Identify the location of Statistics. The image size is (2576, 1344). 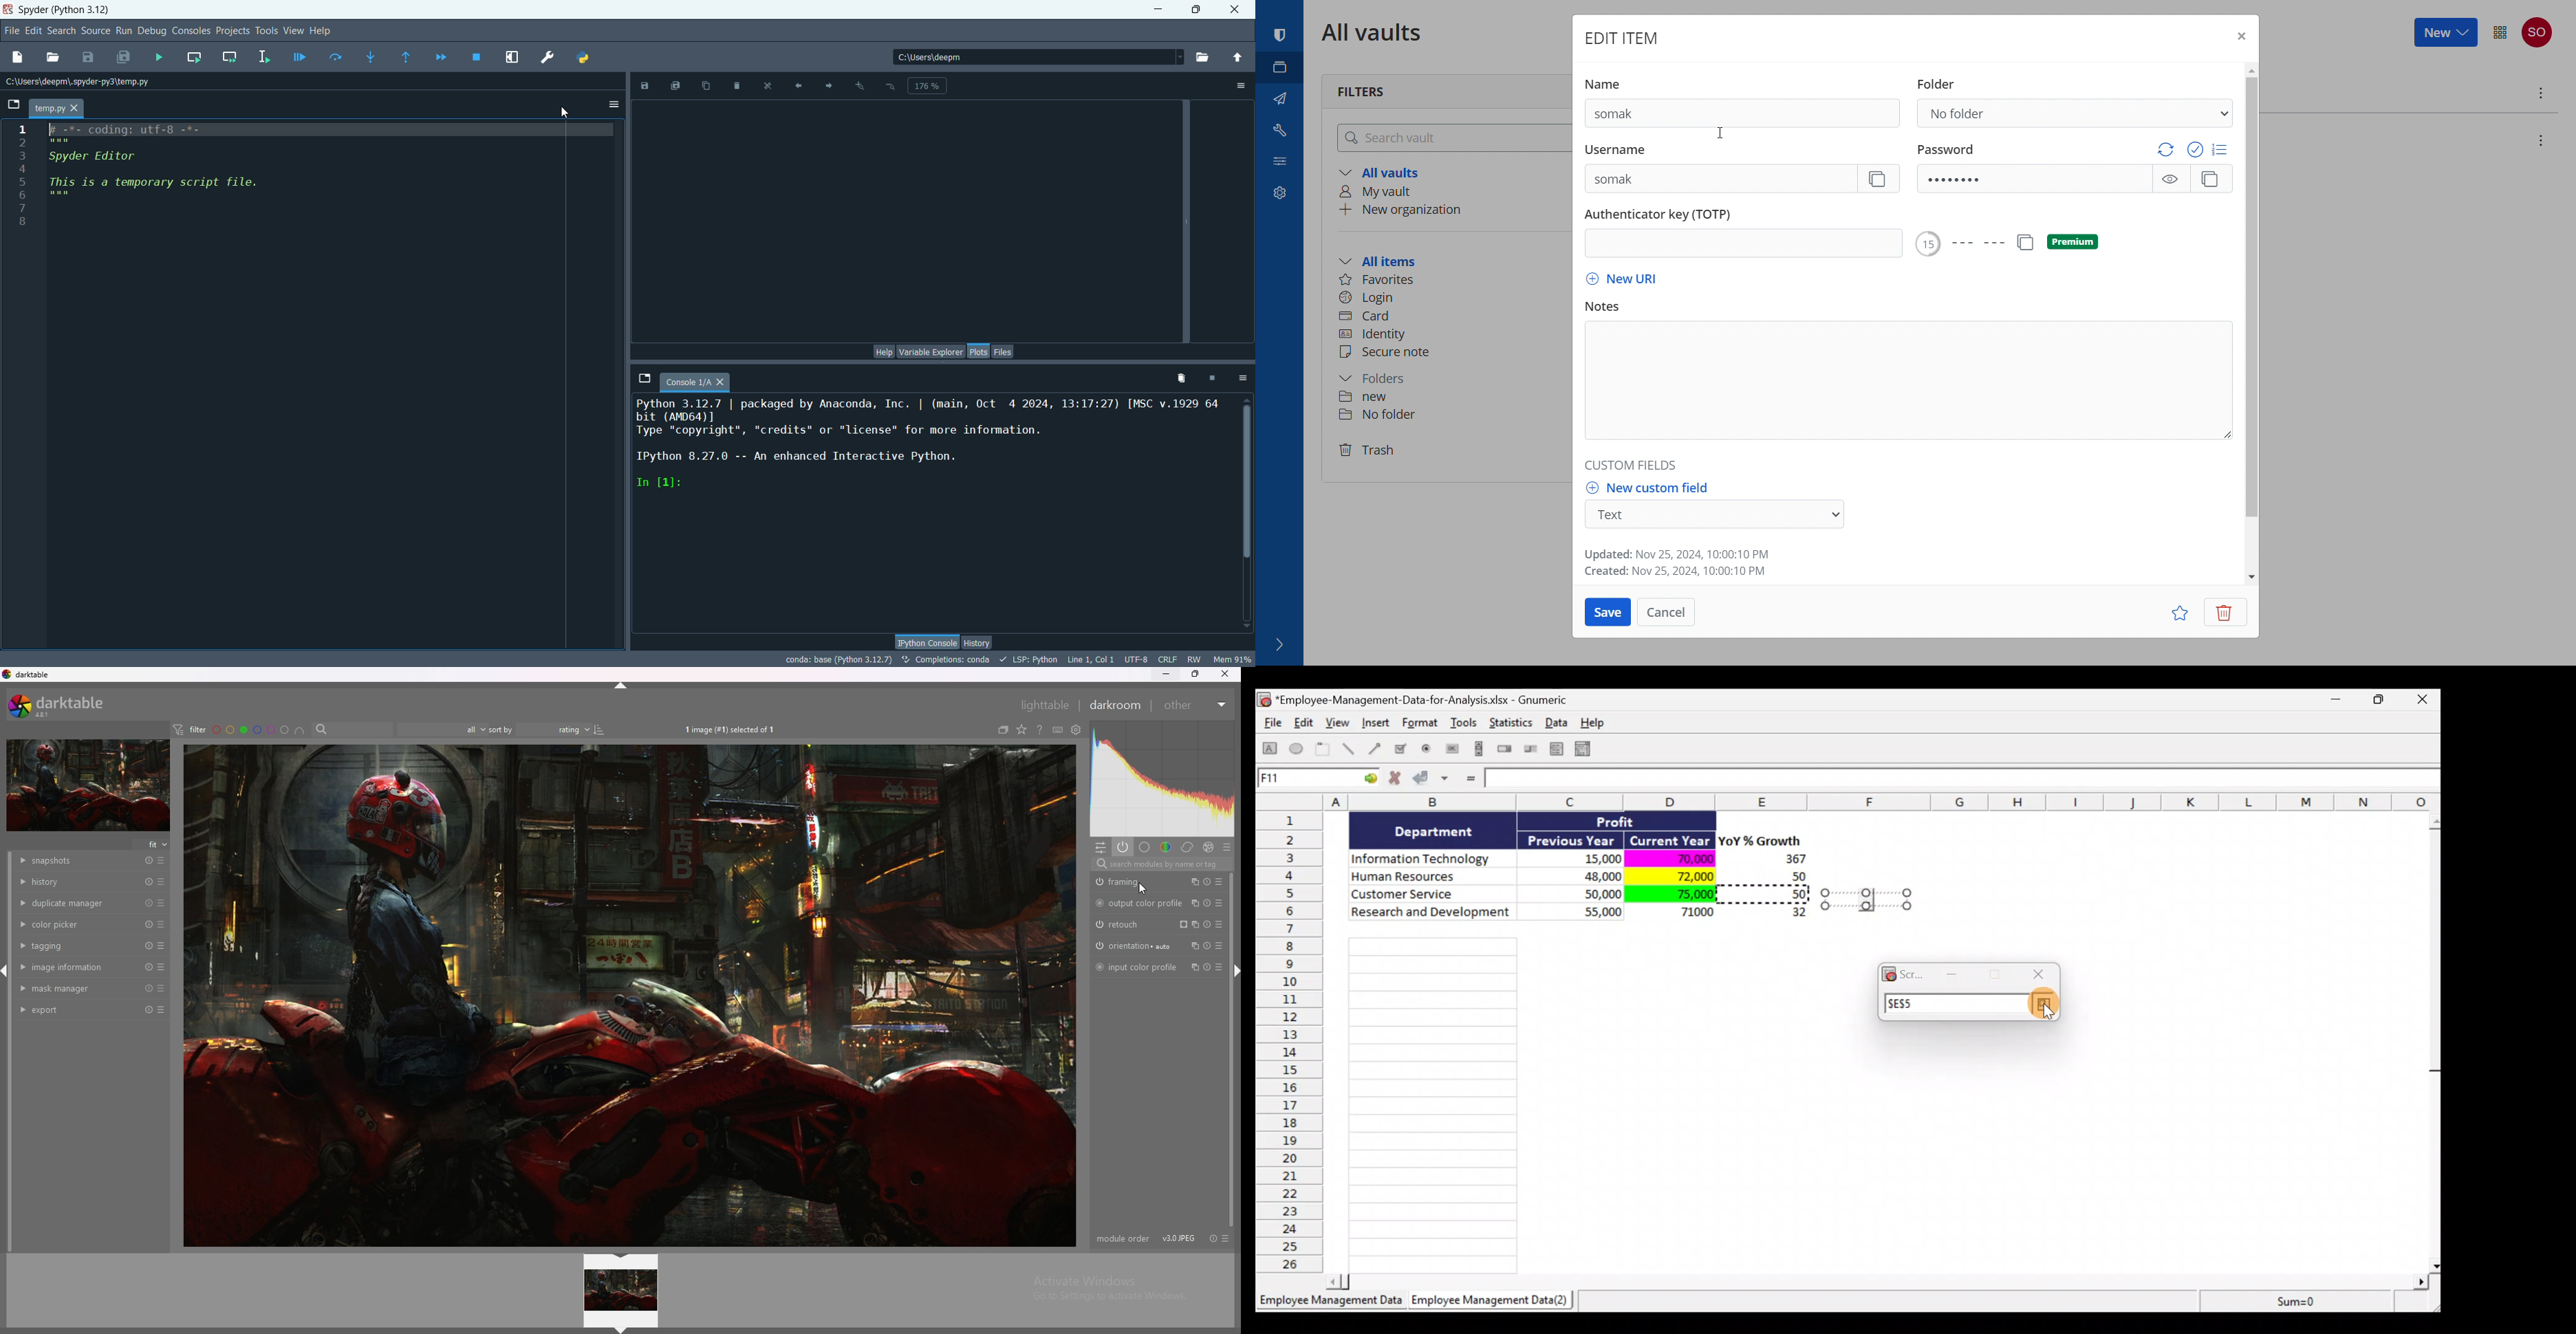
(1512, 726).